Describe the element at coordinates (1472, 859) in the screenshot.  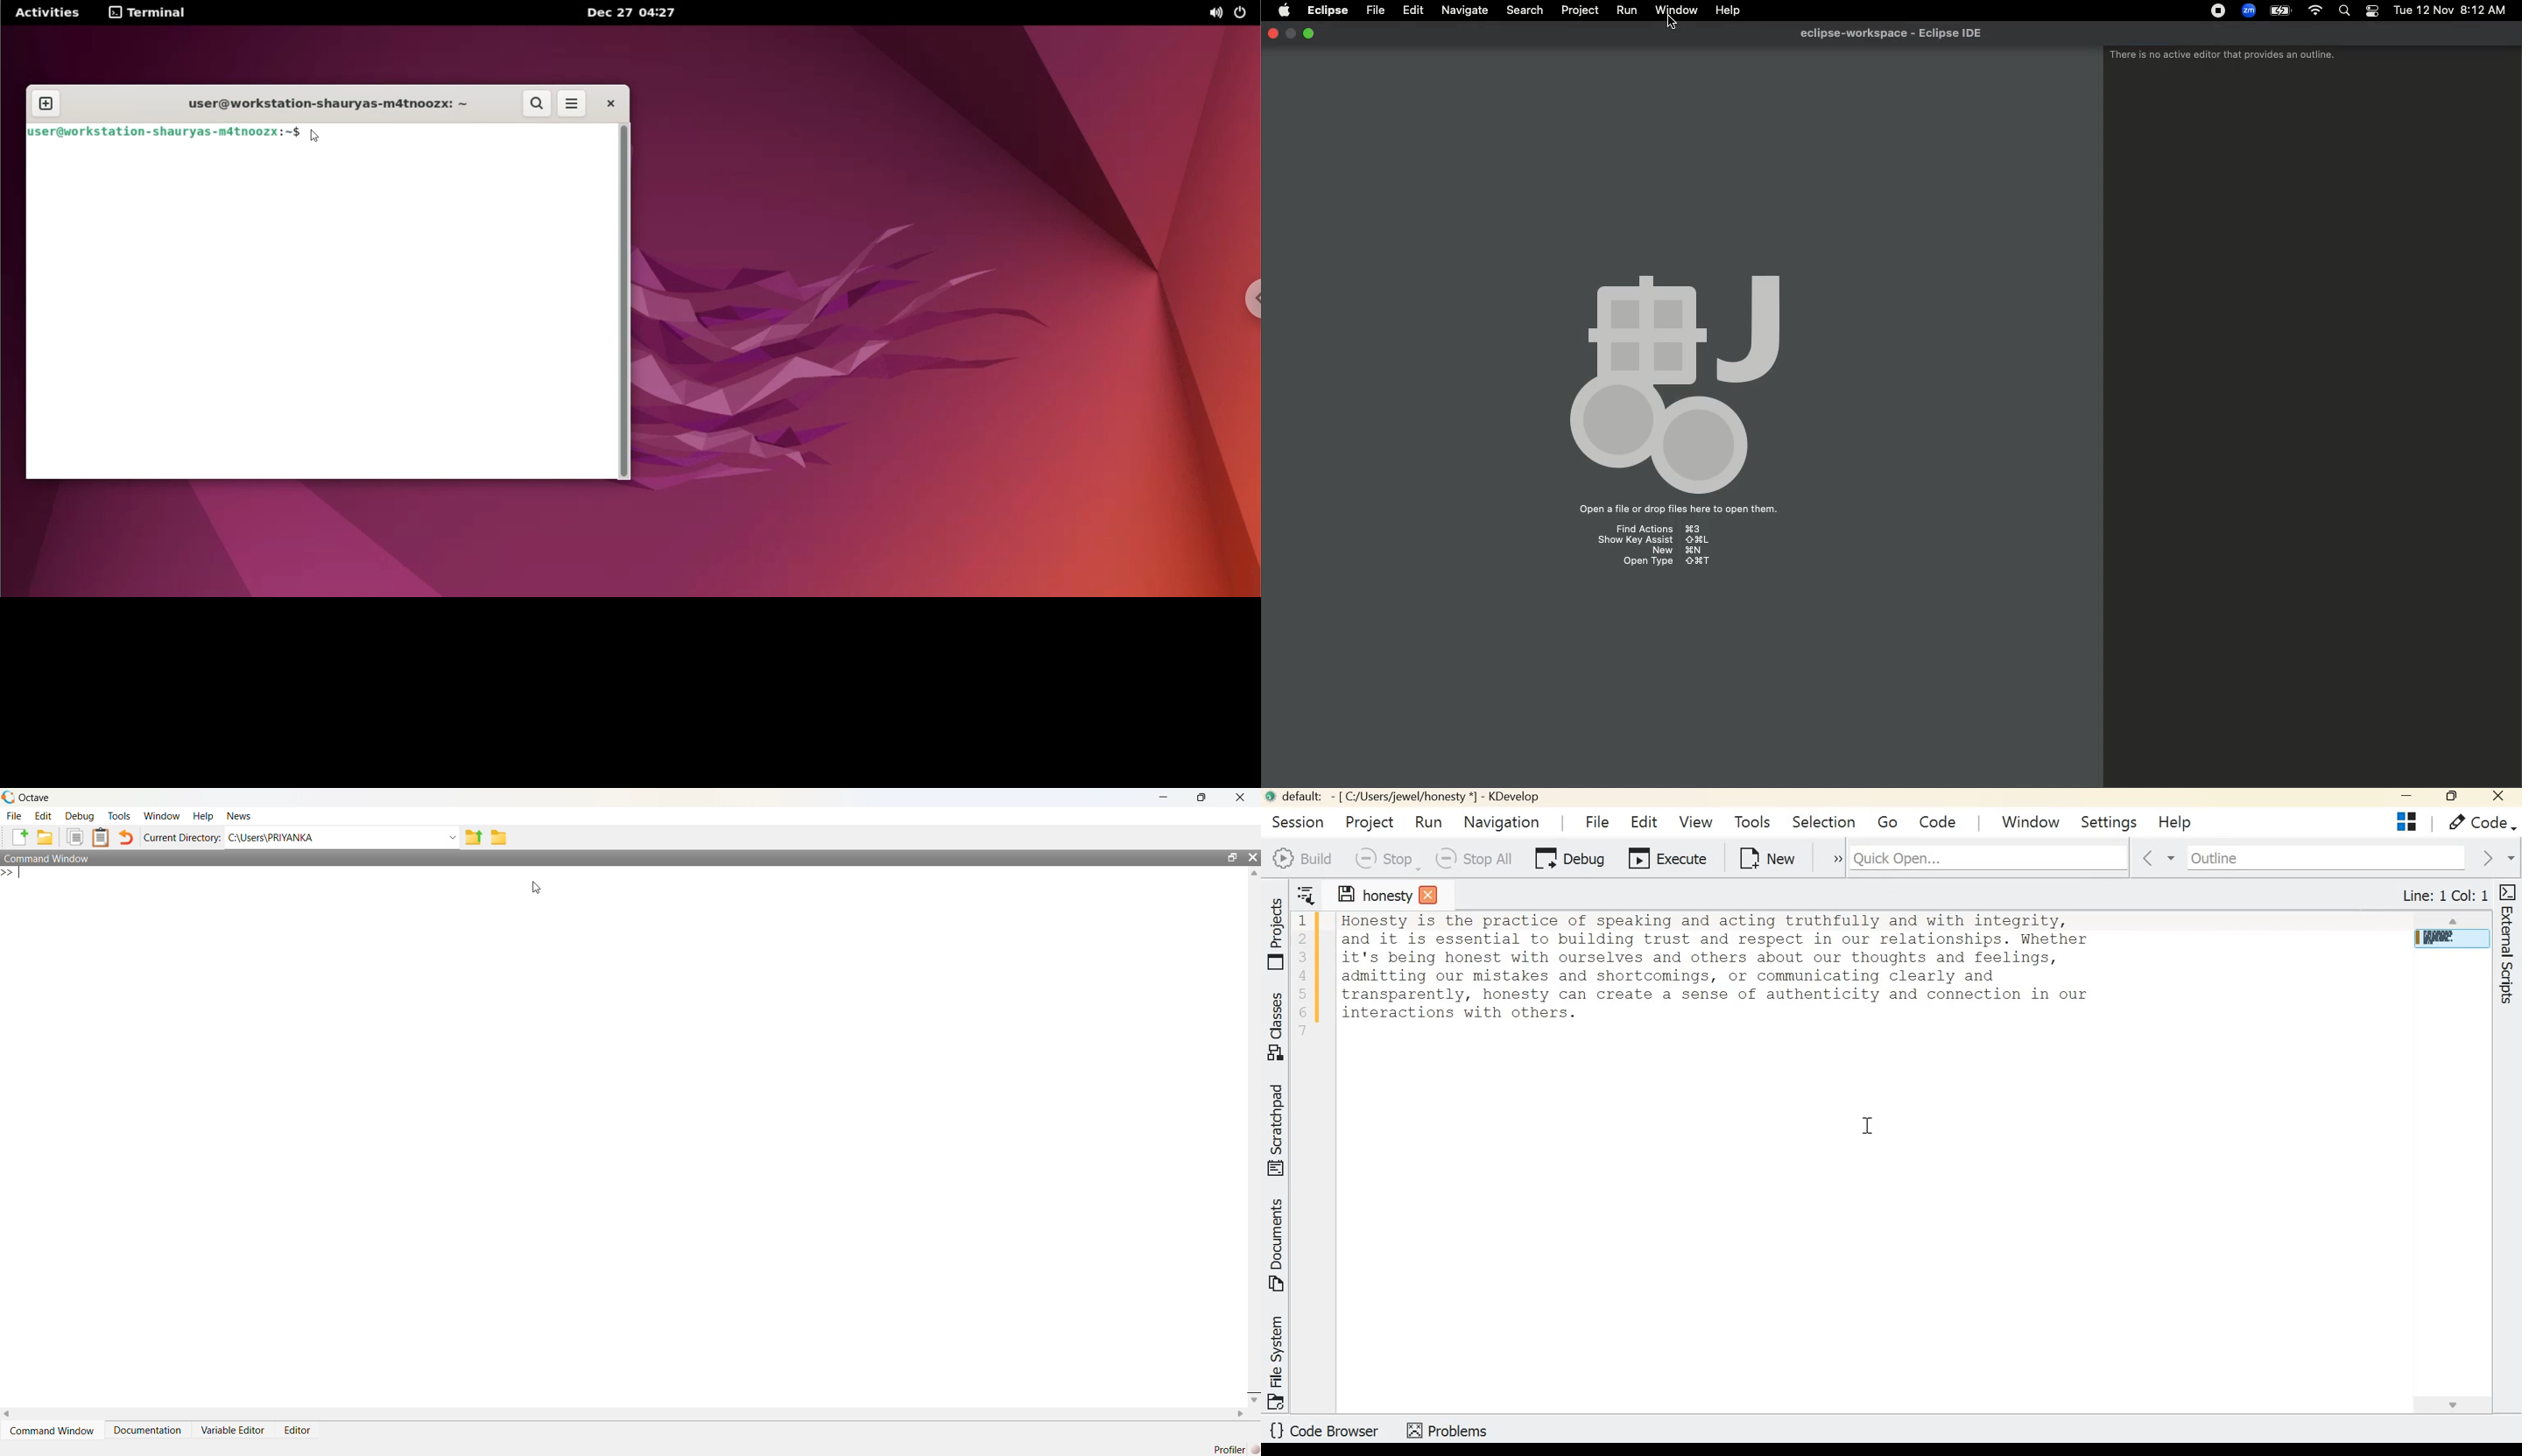
I see `Stop all currently running jobs` at that location.